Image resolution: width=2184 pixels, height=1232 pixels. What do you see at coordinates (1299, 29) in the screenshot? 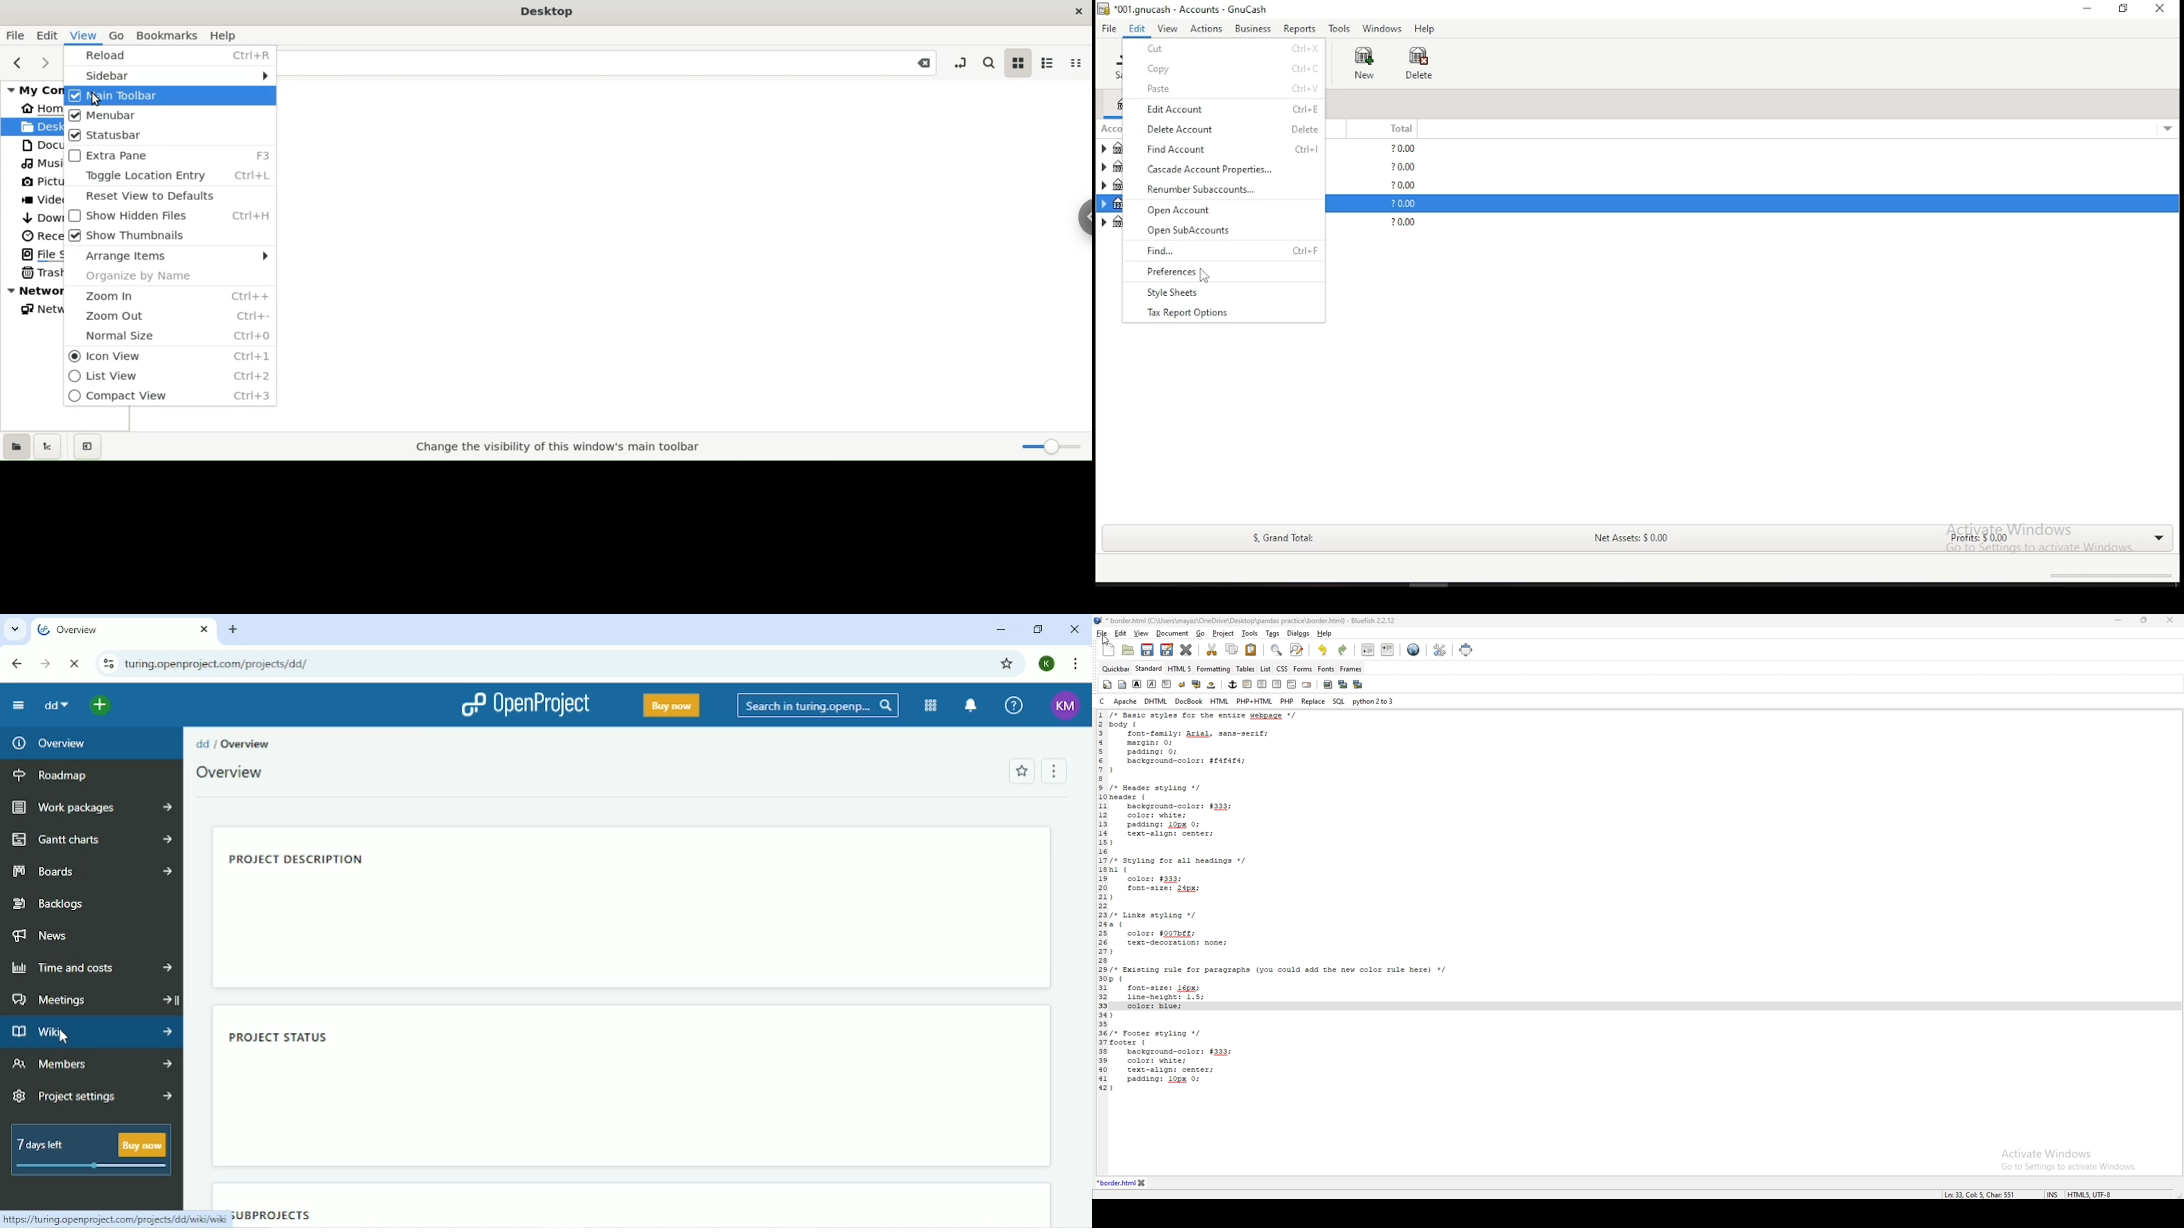
I see `reports` at bounding box center [1299, 29].